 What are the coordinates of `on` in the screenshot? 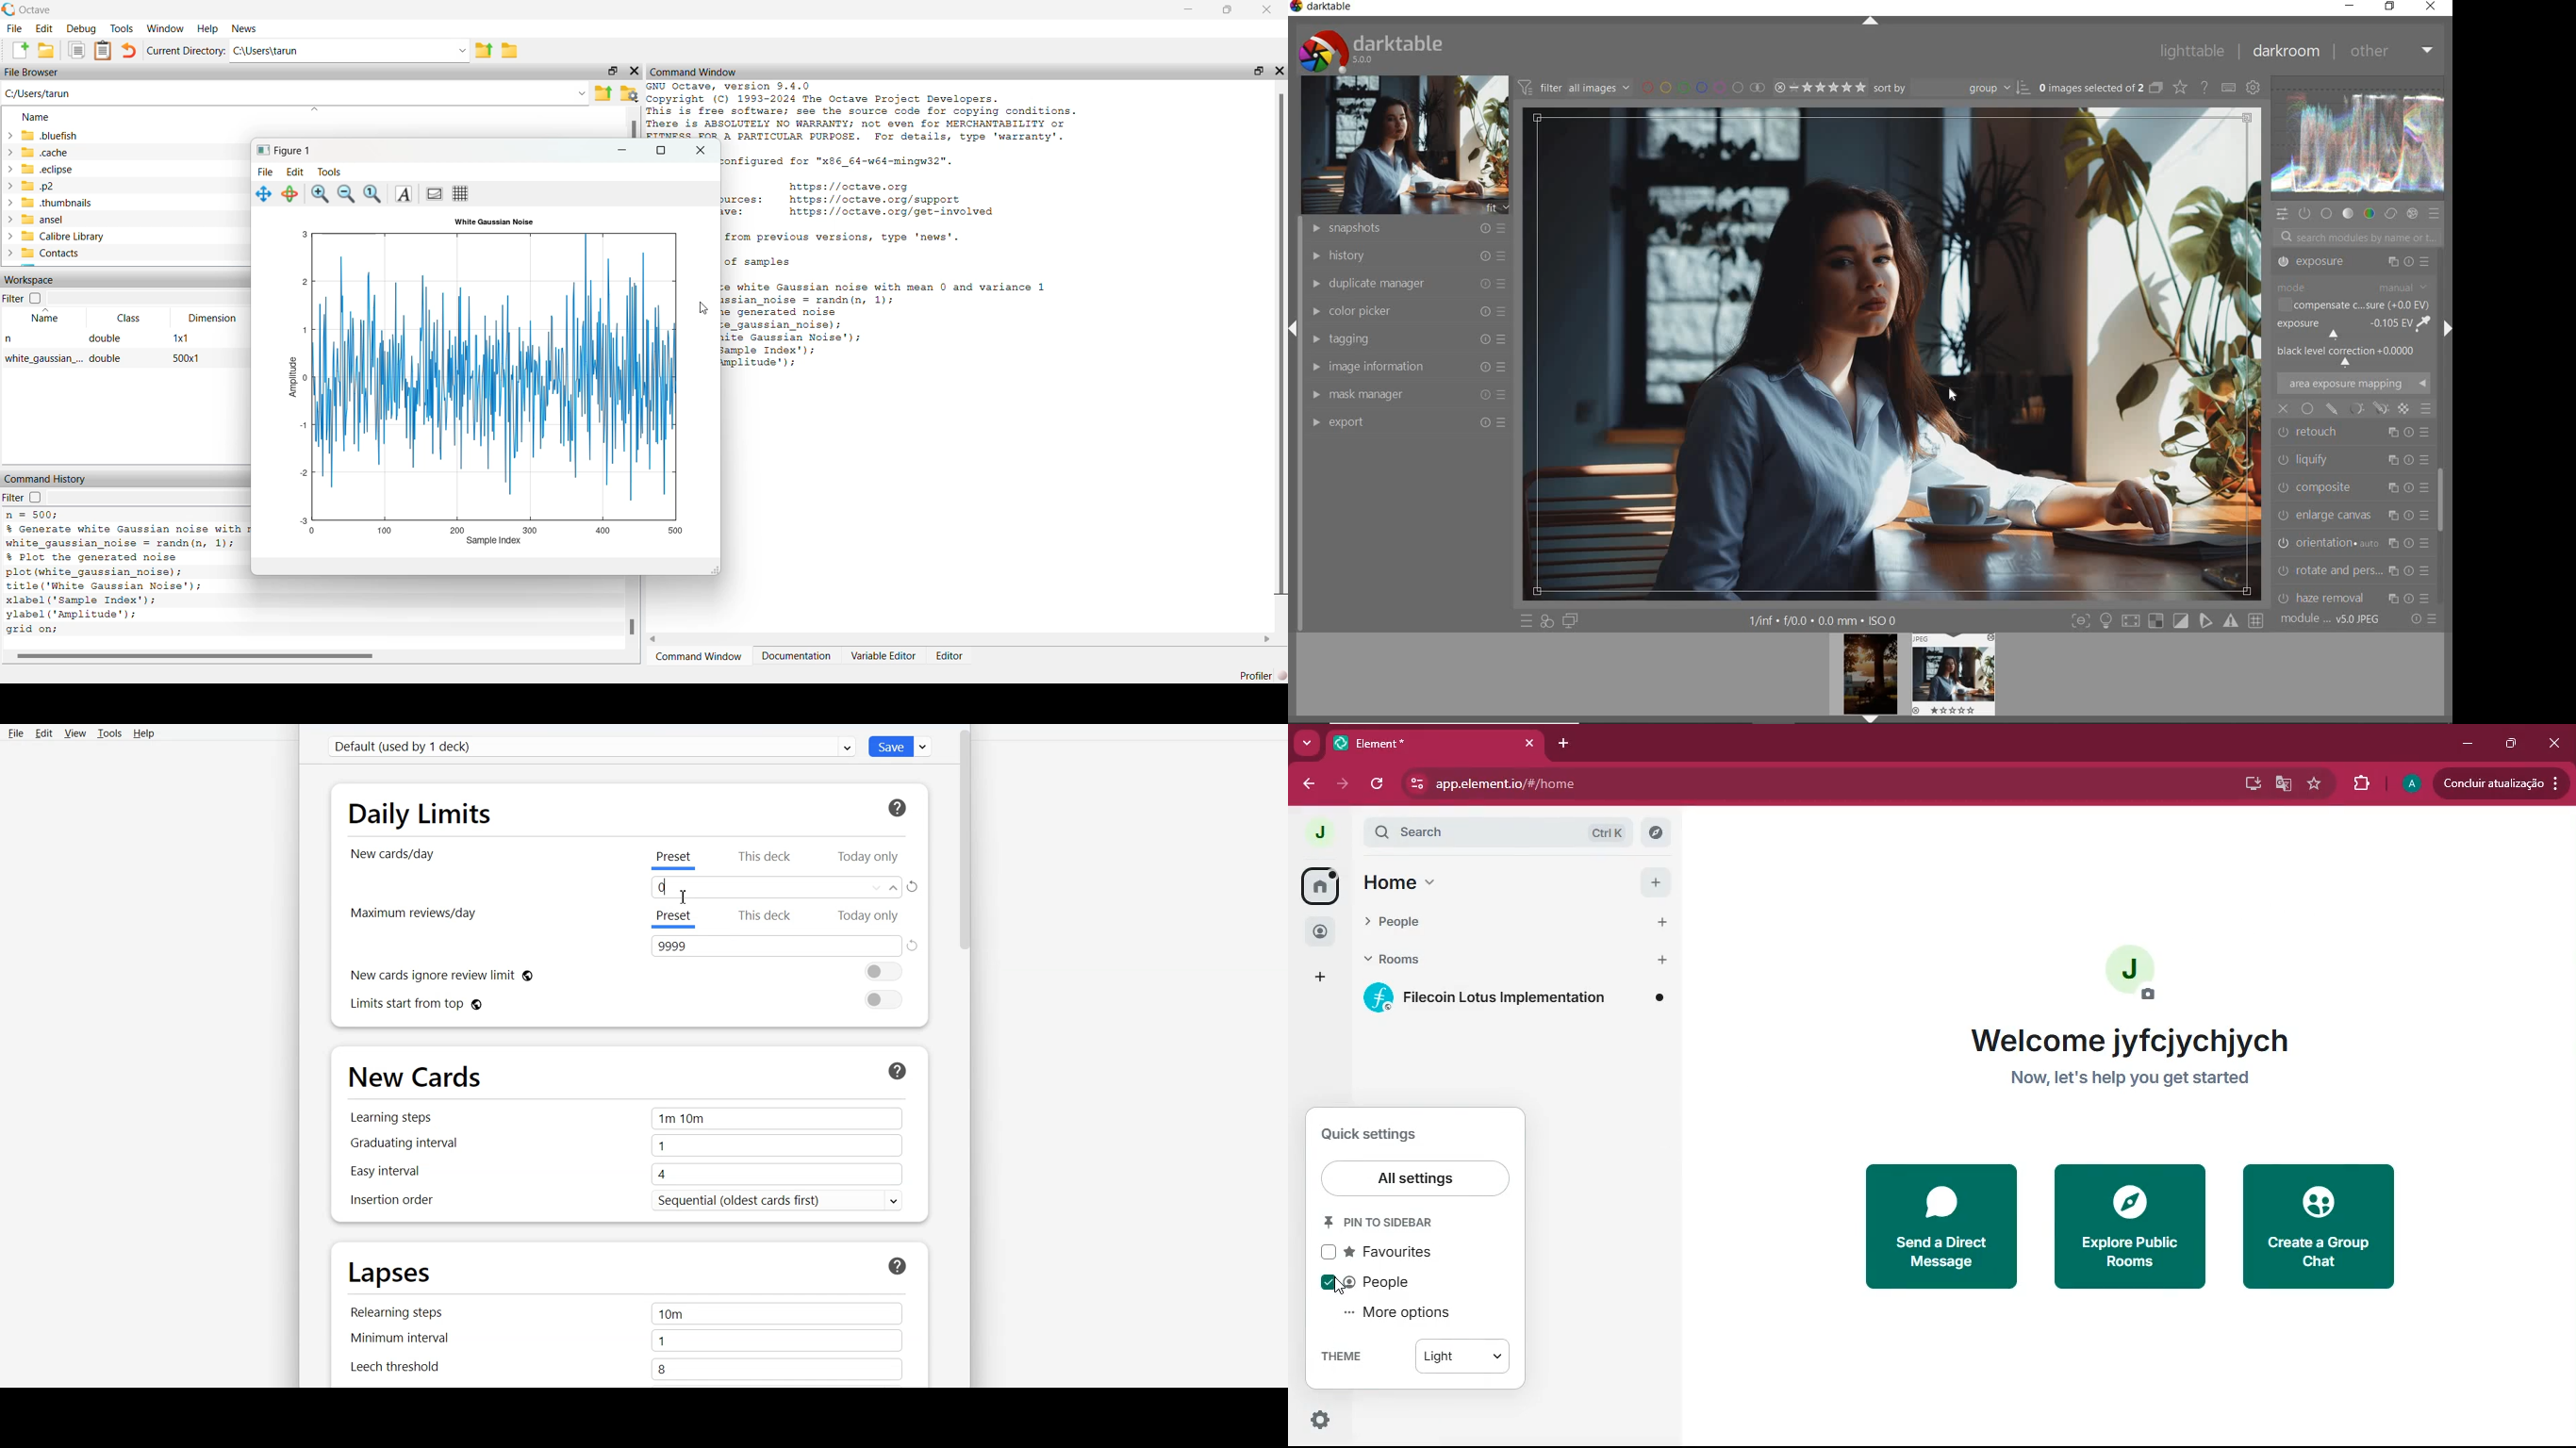 It's located at (1329, 1287).